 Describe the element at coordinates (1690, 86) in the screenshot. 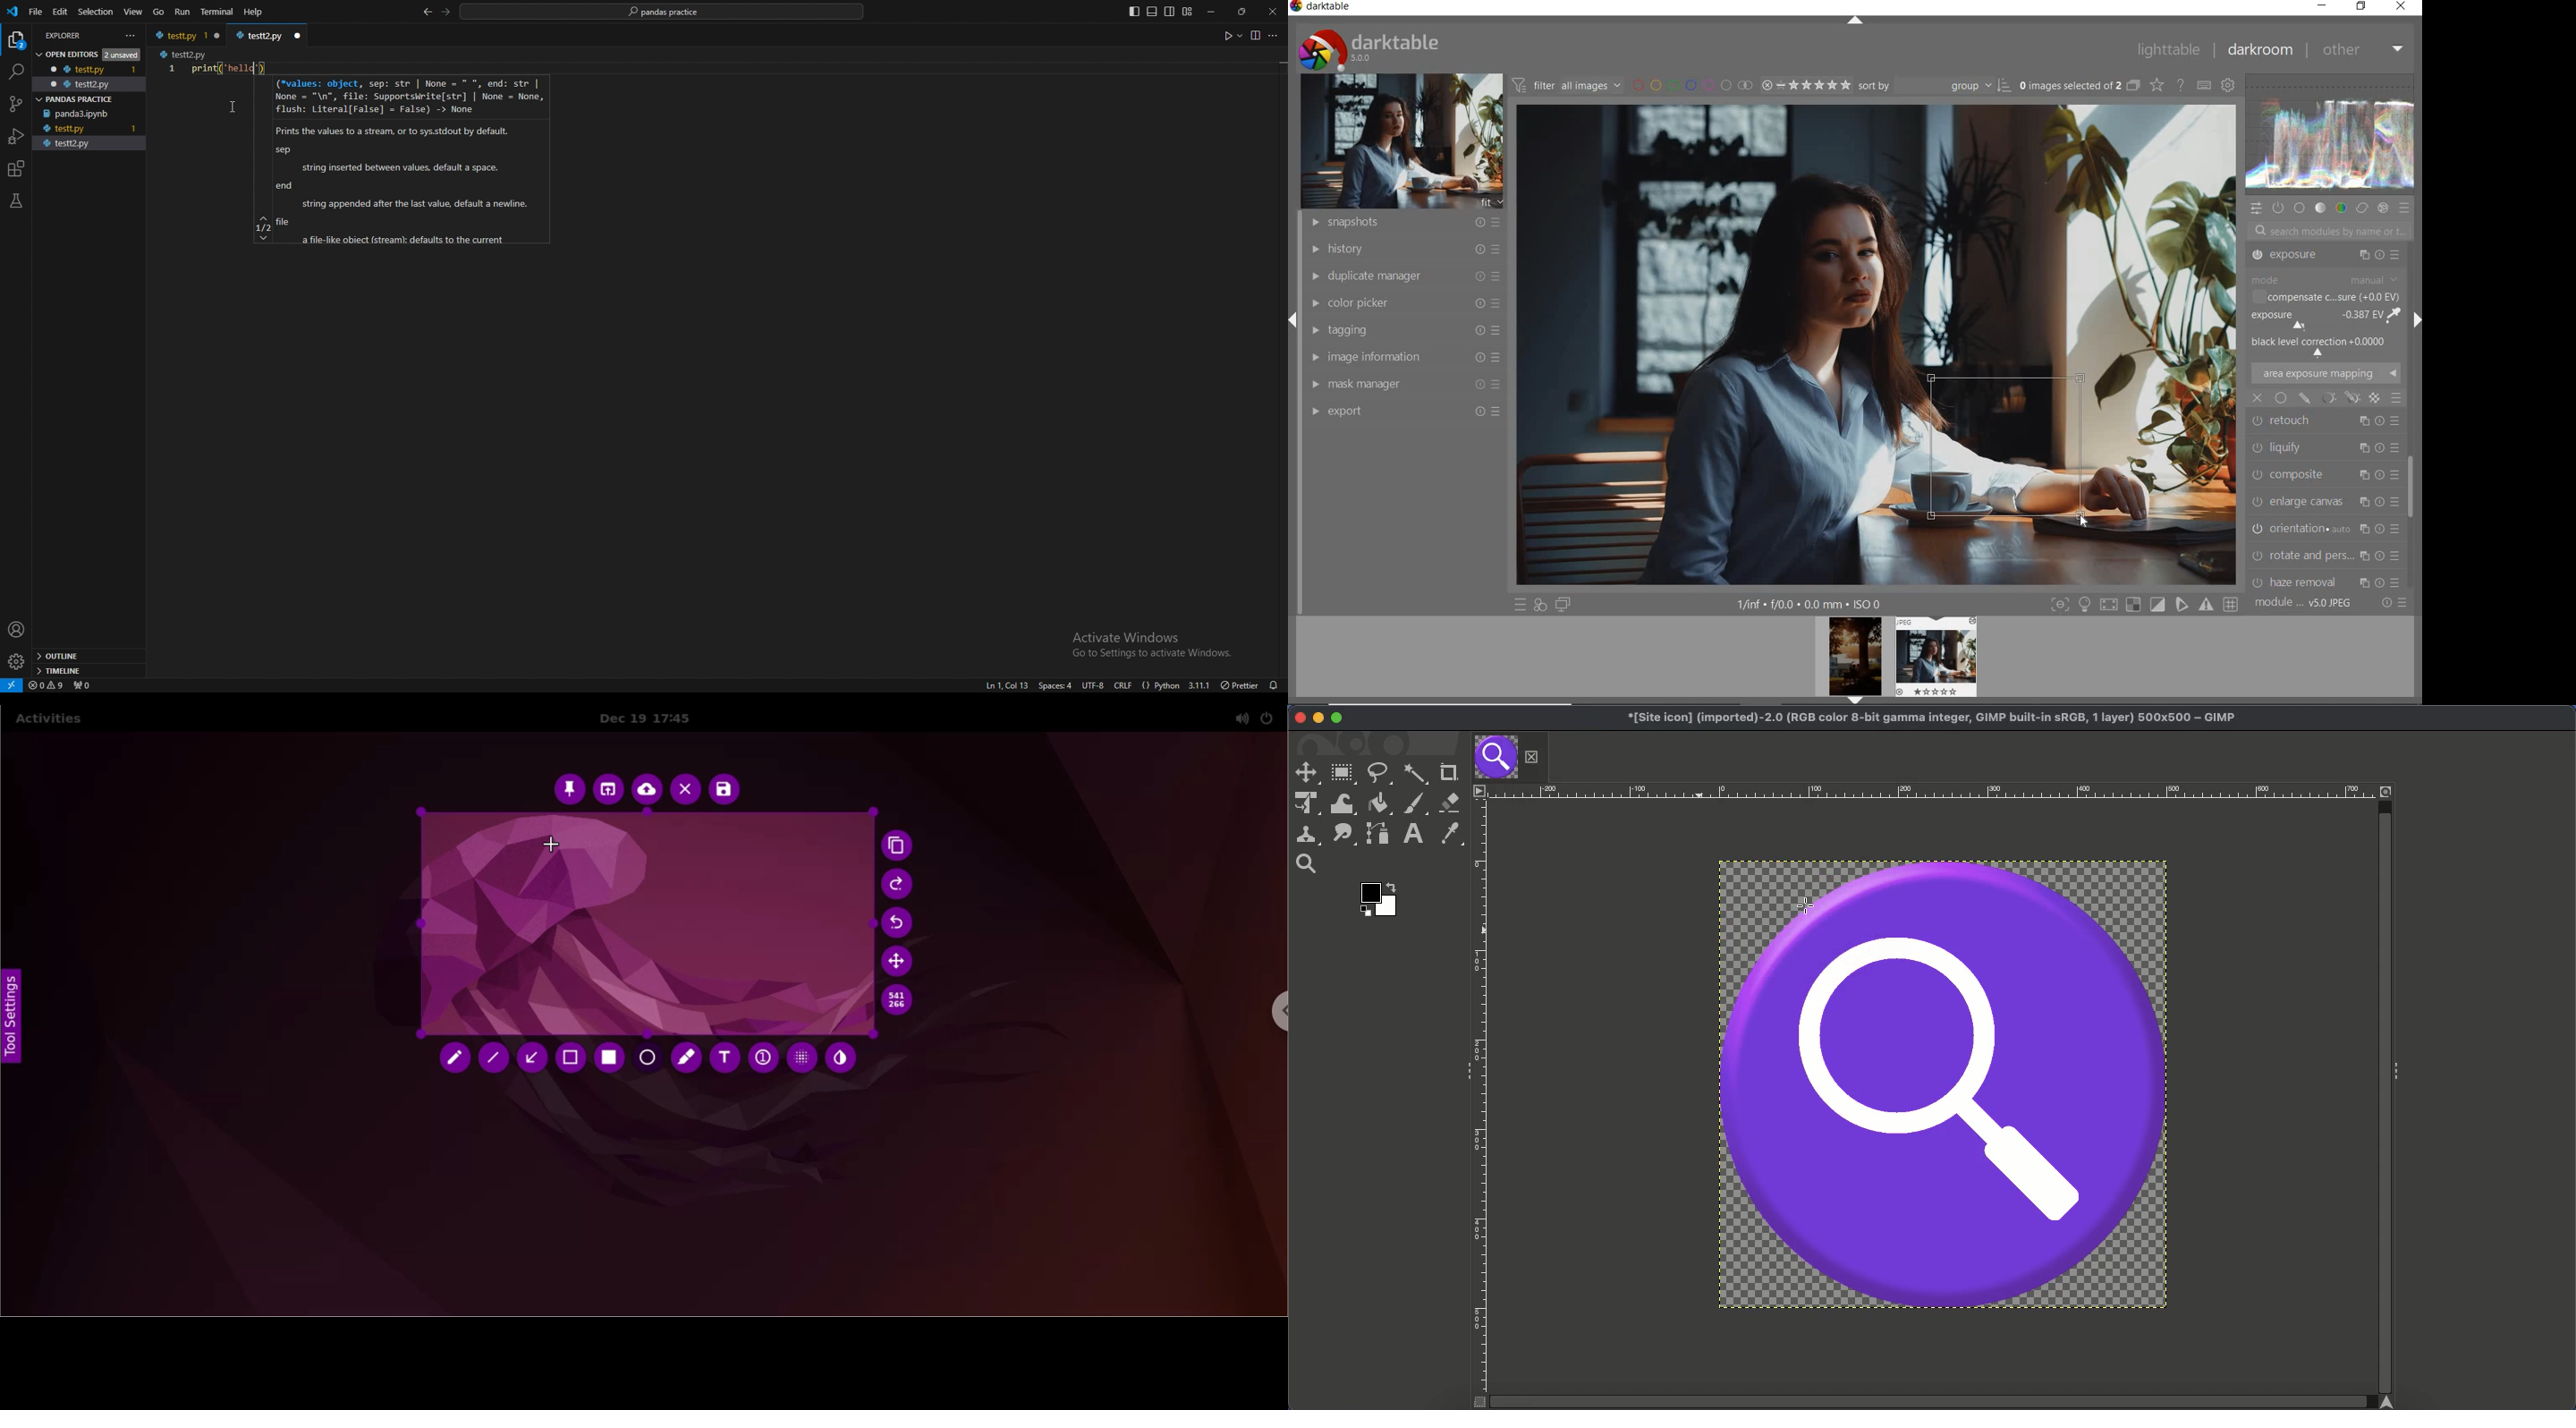

I see `FILTER BY IMAGE COLOR LABEL` at that location.